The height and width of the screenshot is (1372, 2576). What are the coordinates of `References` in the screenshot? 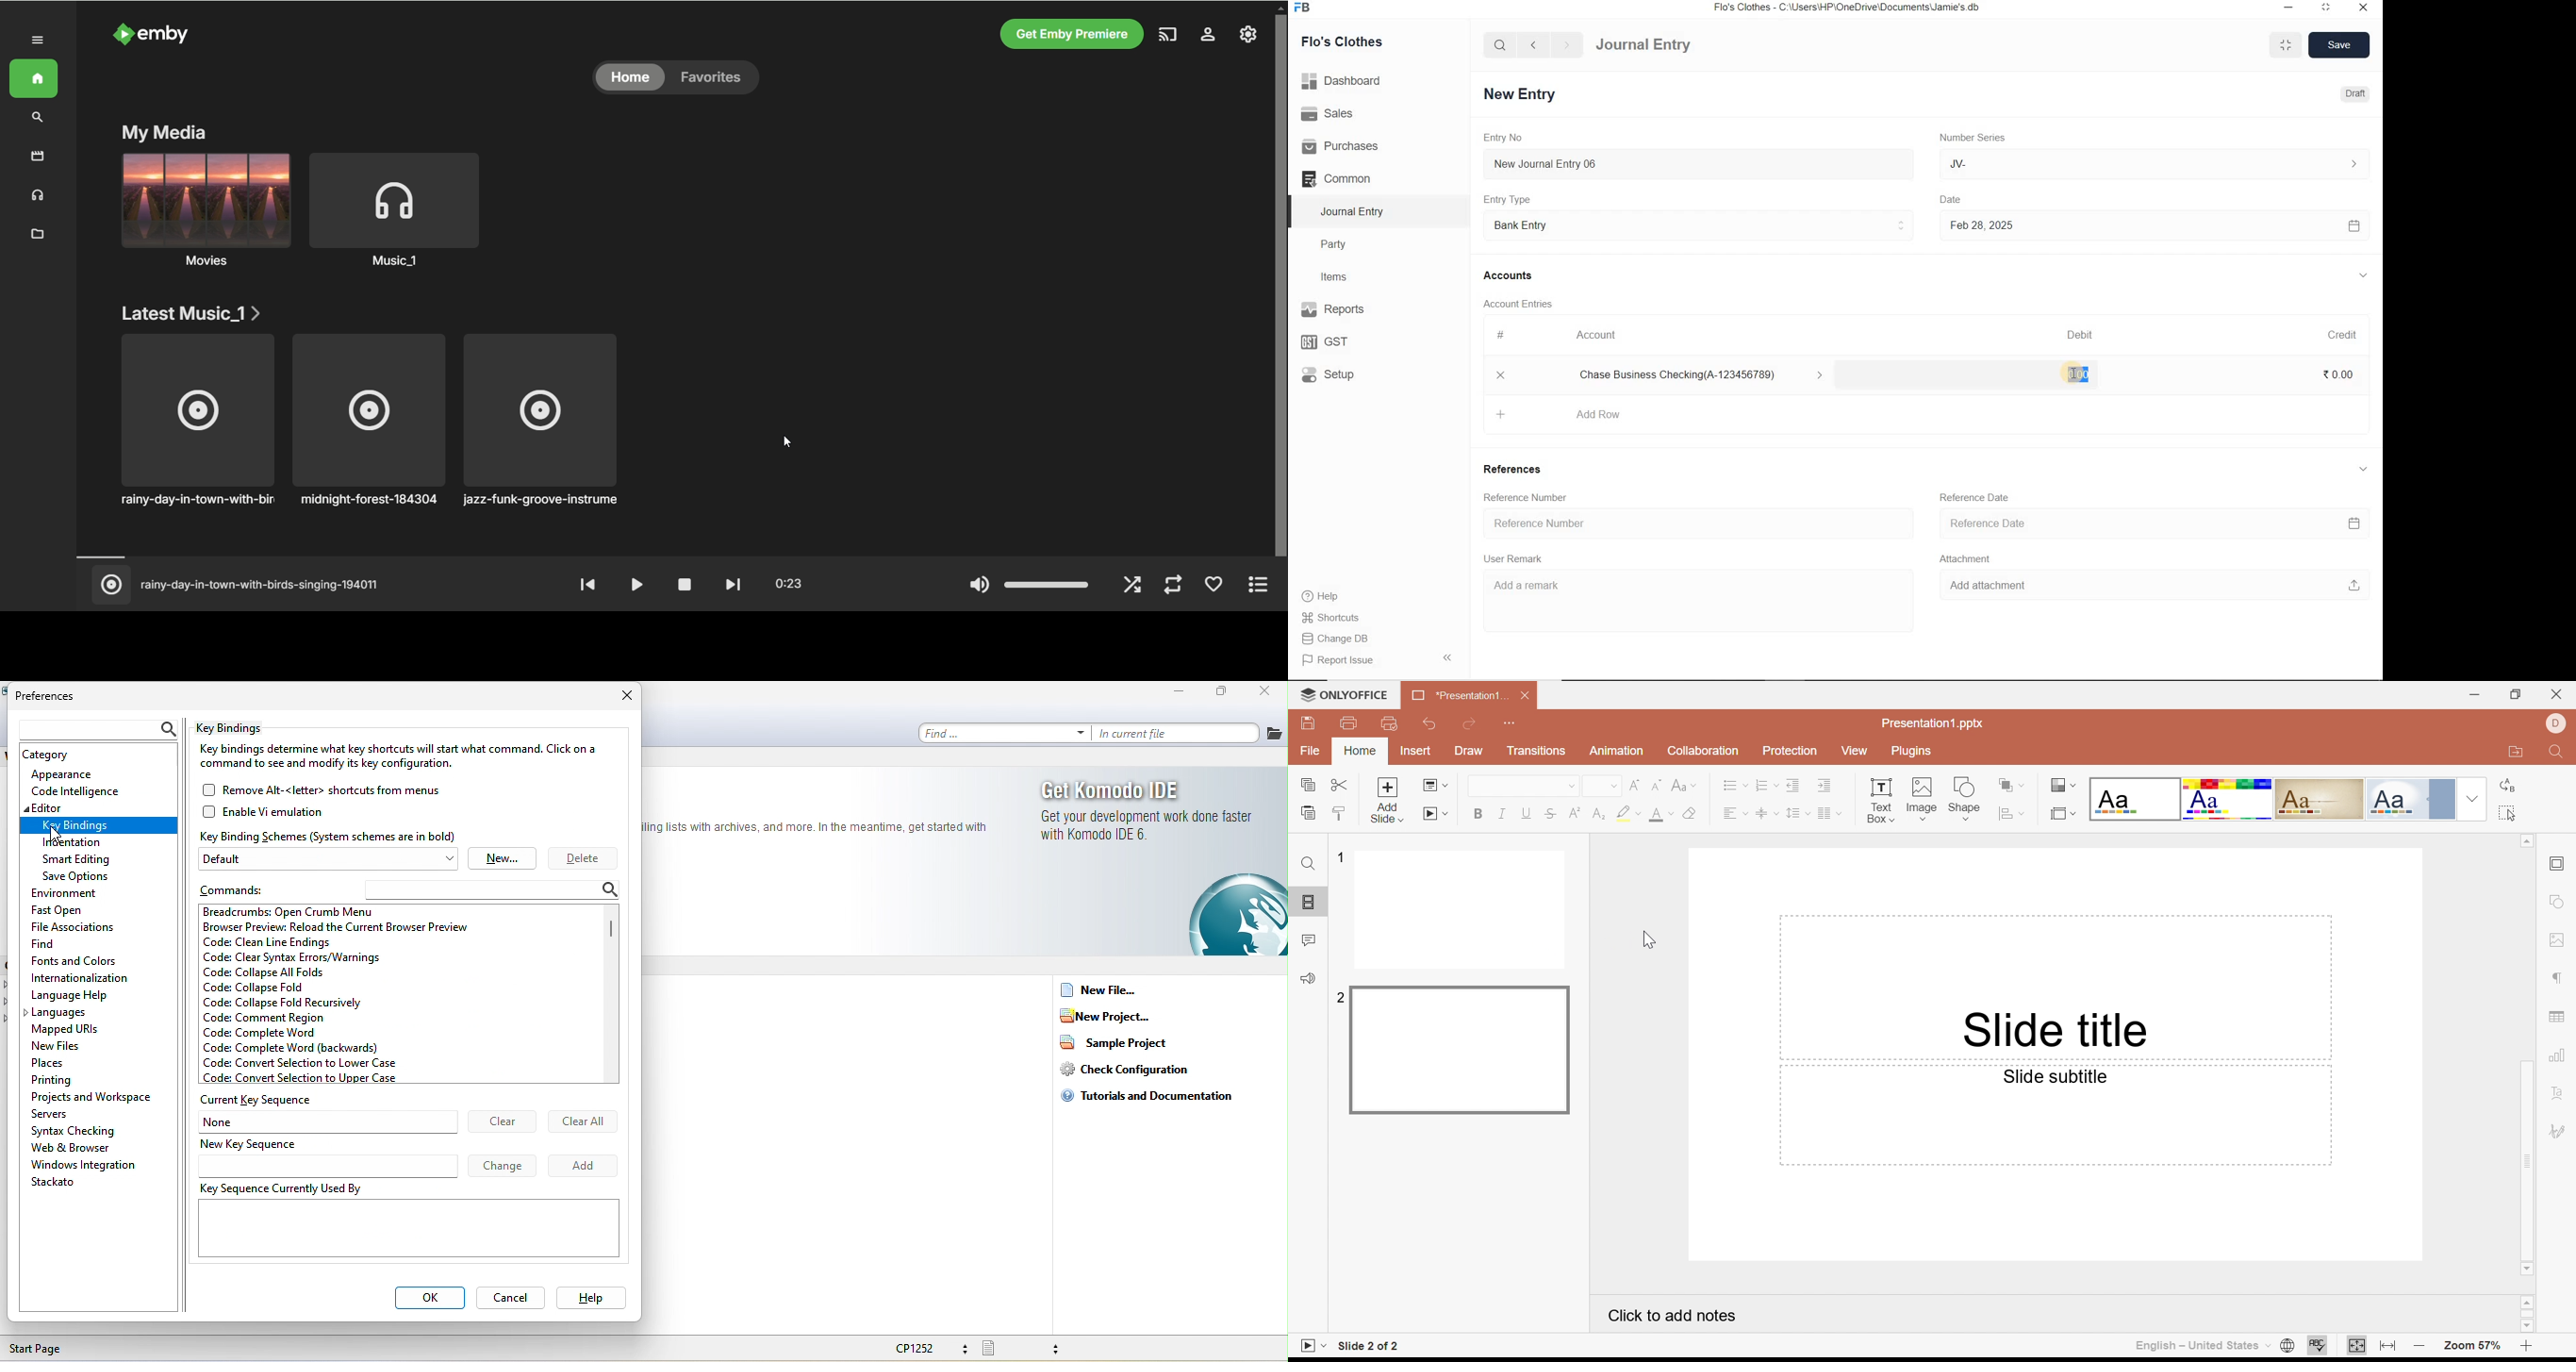 It's located at (1517, 471).